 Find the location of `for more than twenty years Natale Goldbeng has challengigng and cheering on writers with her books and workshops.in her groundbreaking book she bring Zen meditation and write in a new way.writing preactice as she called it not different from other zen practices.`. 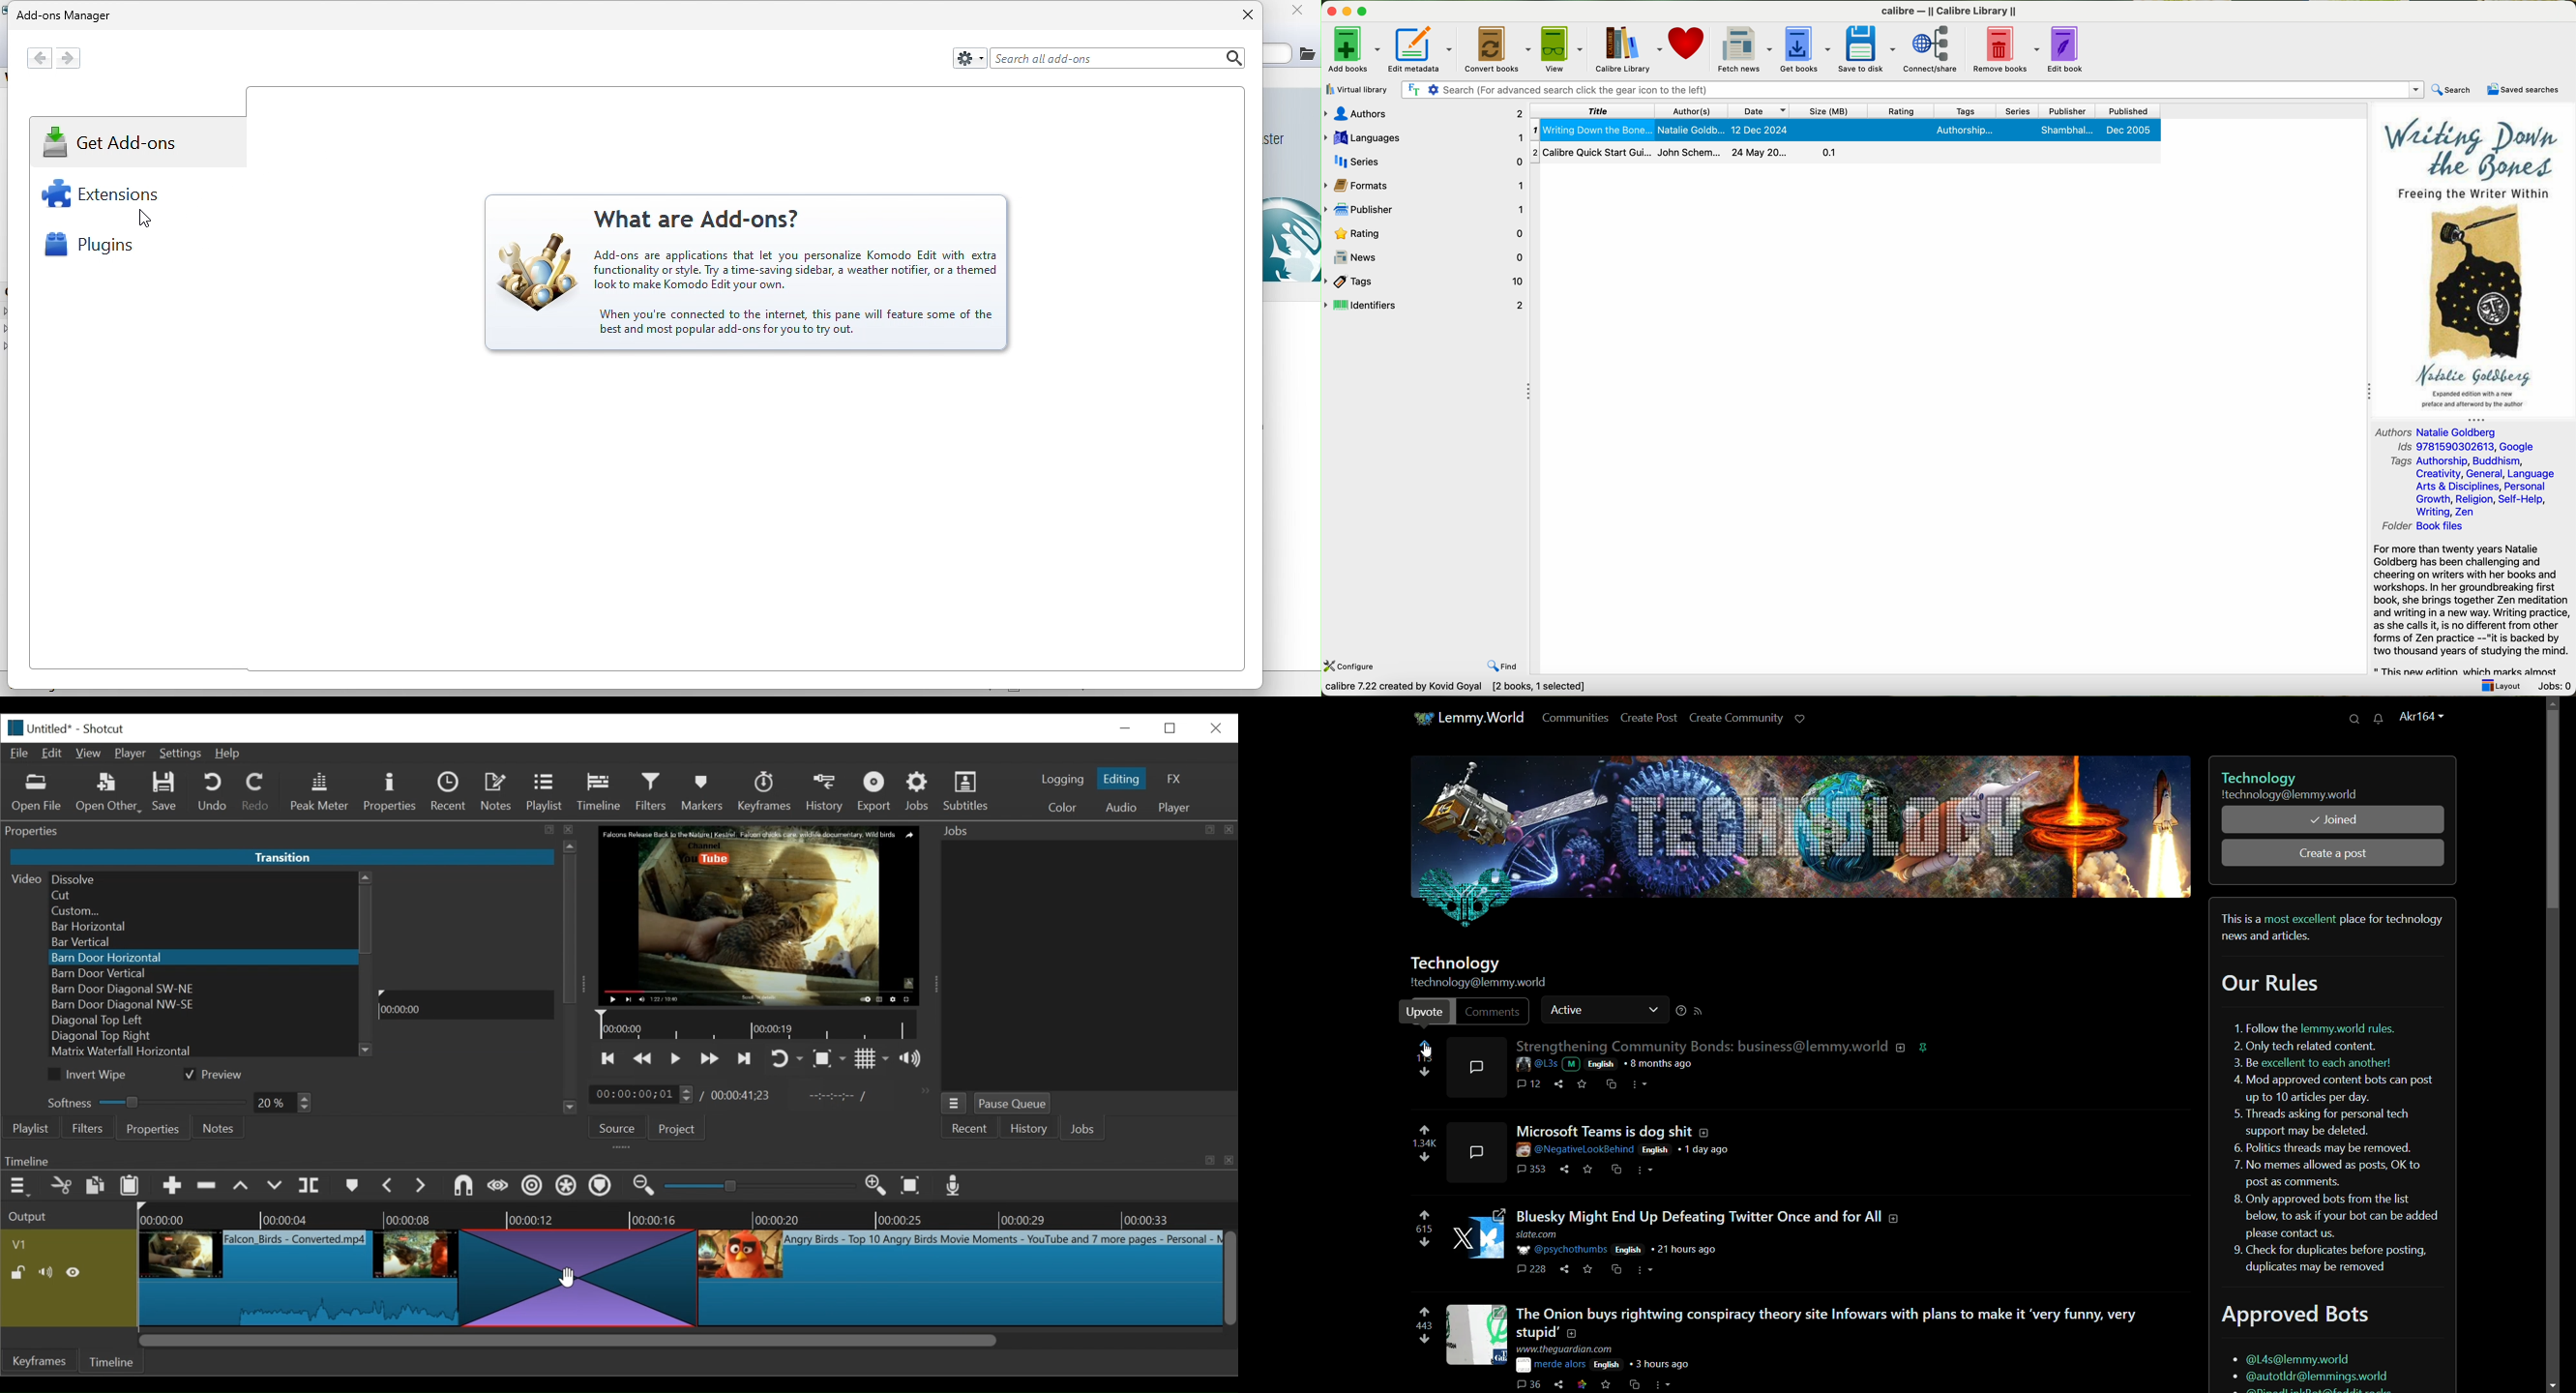

for more than twenty years Natale Goldbeng has challengigng and cheering on writers with her books and workshops.in her groundbreaking book she bring Zen meditation and write in a new way.writing preactice as she called it not different from other zen practices. is located at coordinates (2475, 610).